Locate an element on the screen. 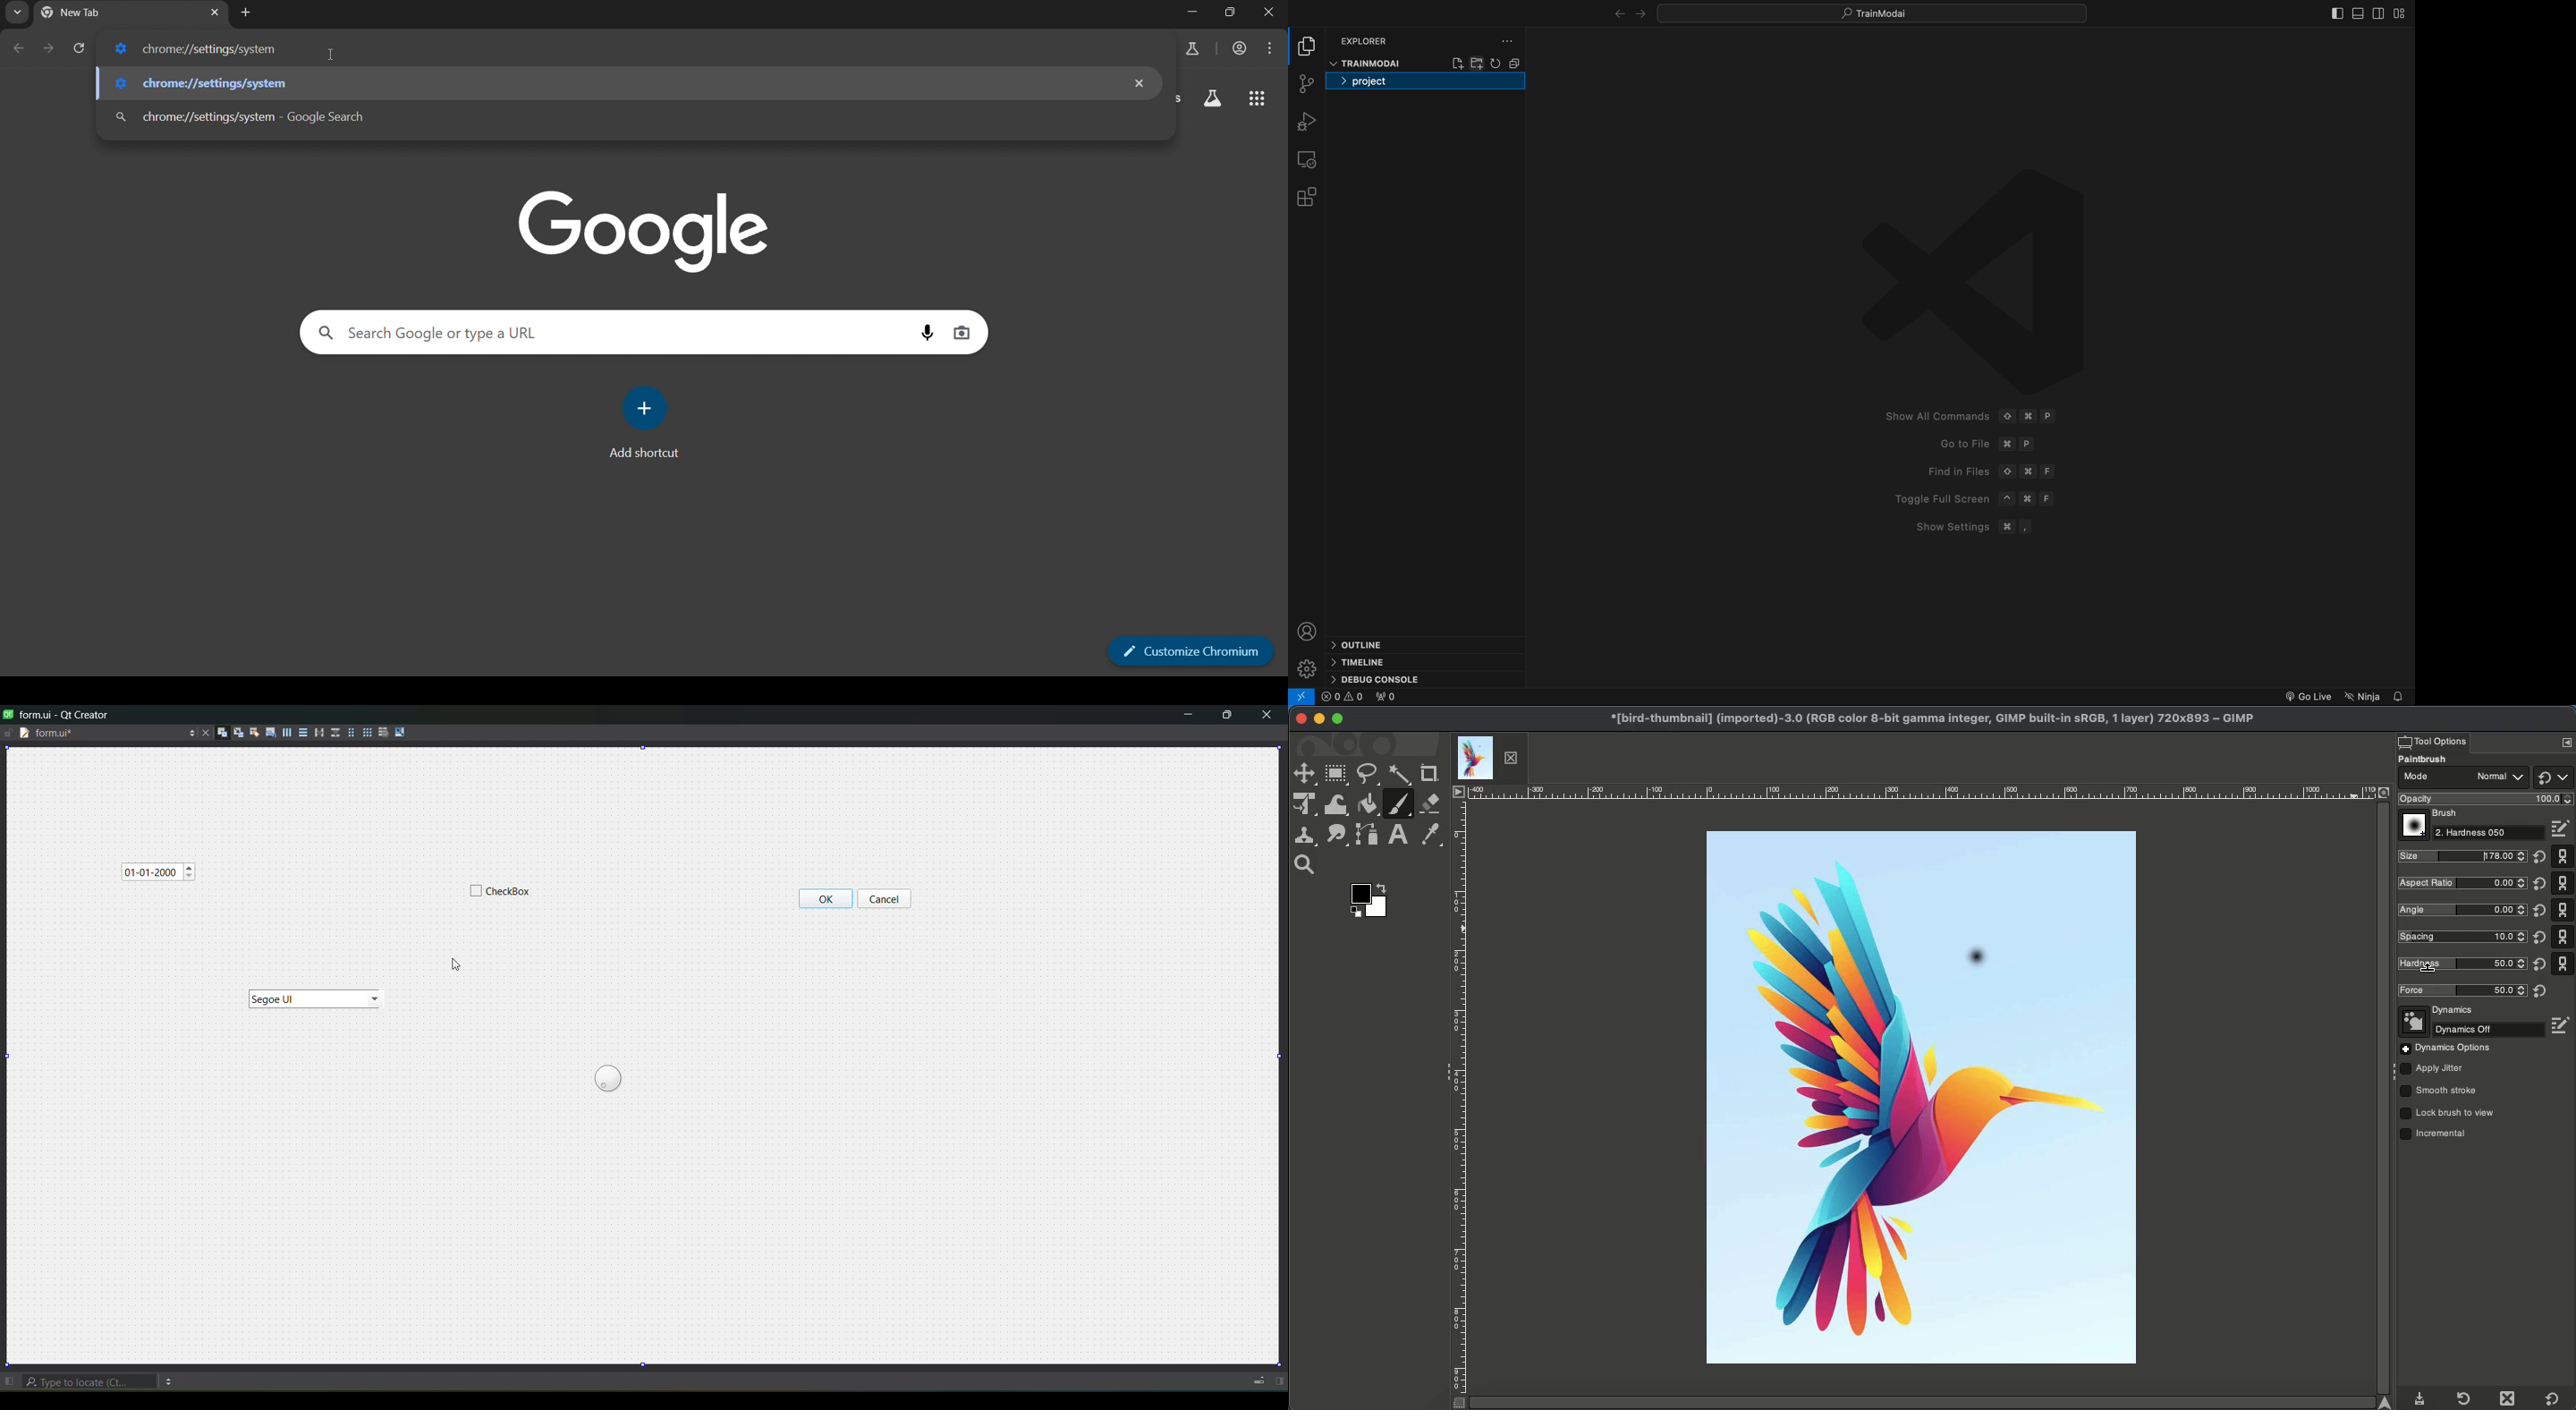 This screenshot has width=2576, height=1428. chrome://settings/system is located at coordinates (254, 113).